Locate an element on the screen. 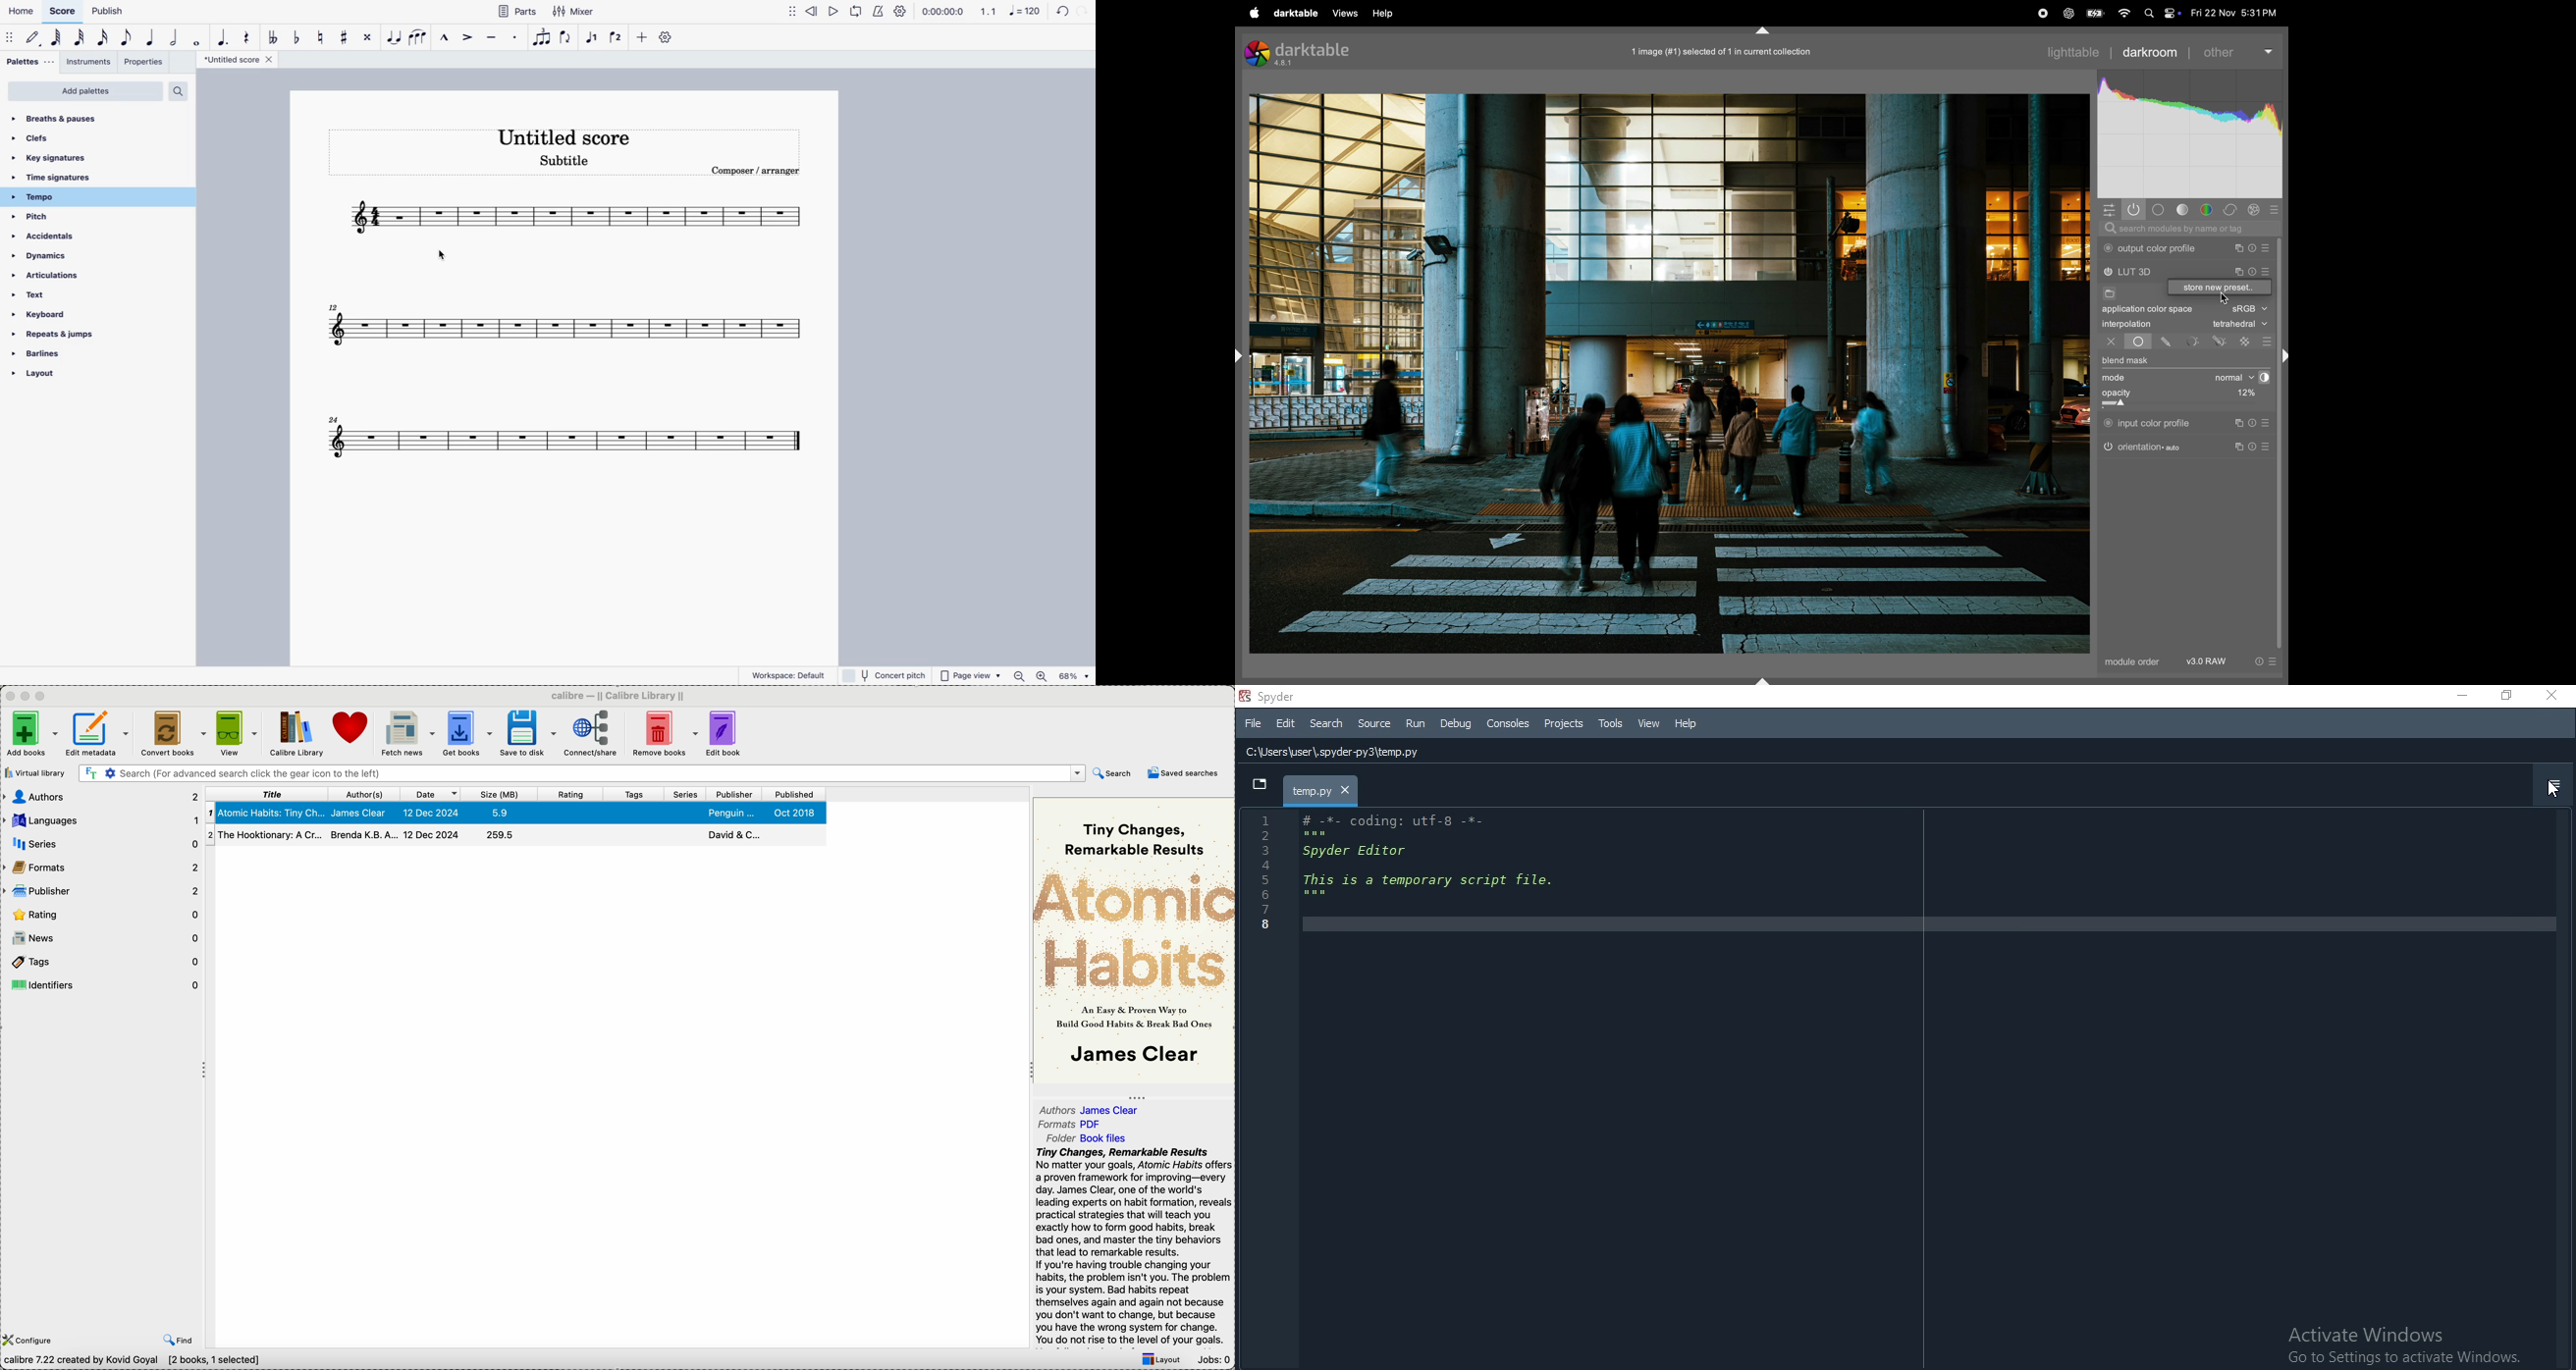  help is located at coordinates (1385, 13).